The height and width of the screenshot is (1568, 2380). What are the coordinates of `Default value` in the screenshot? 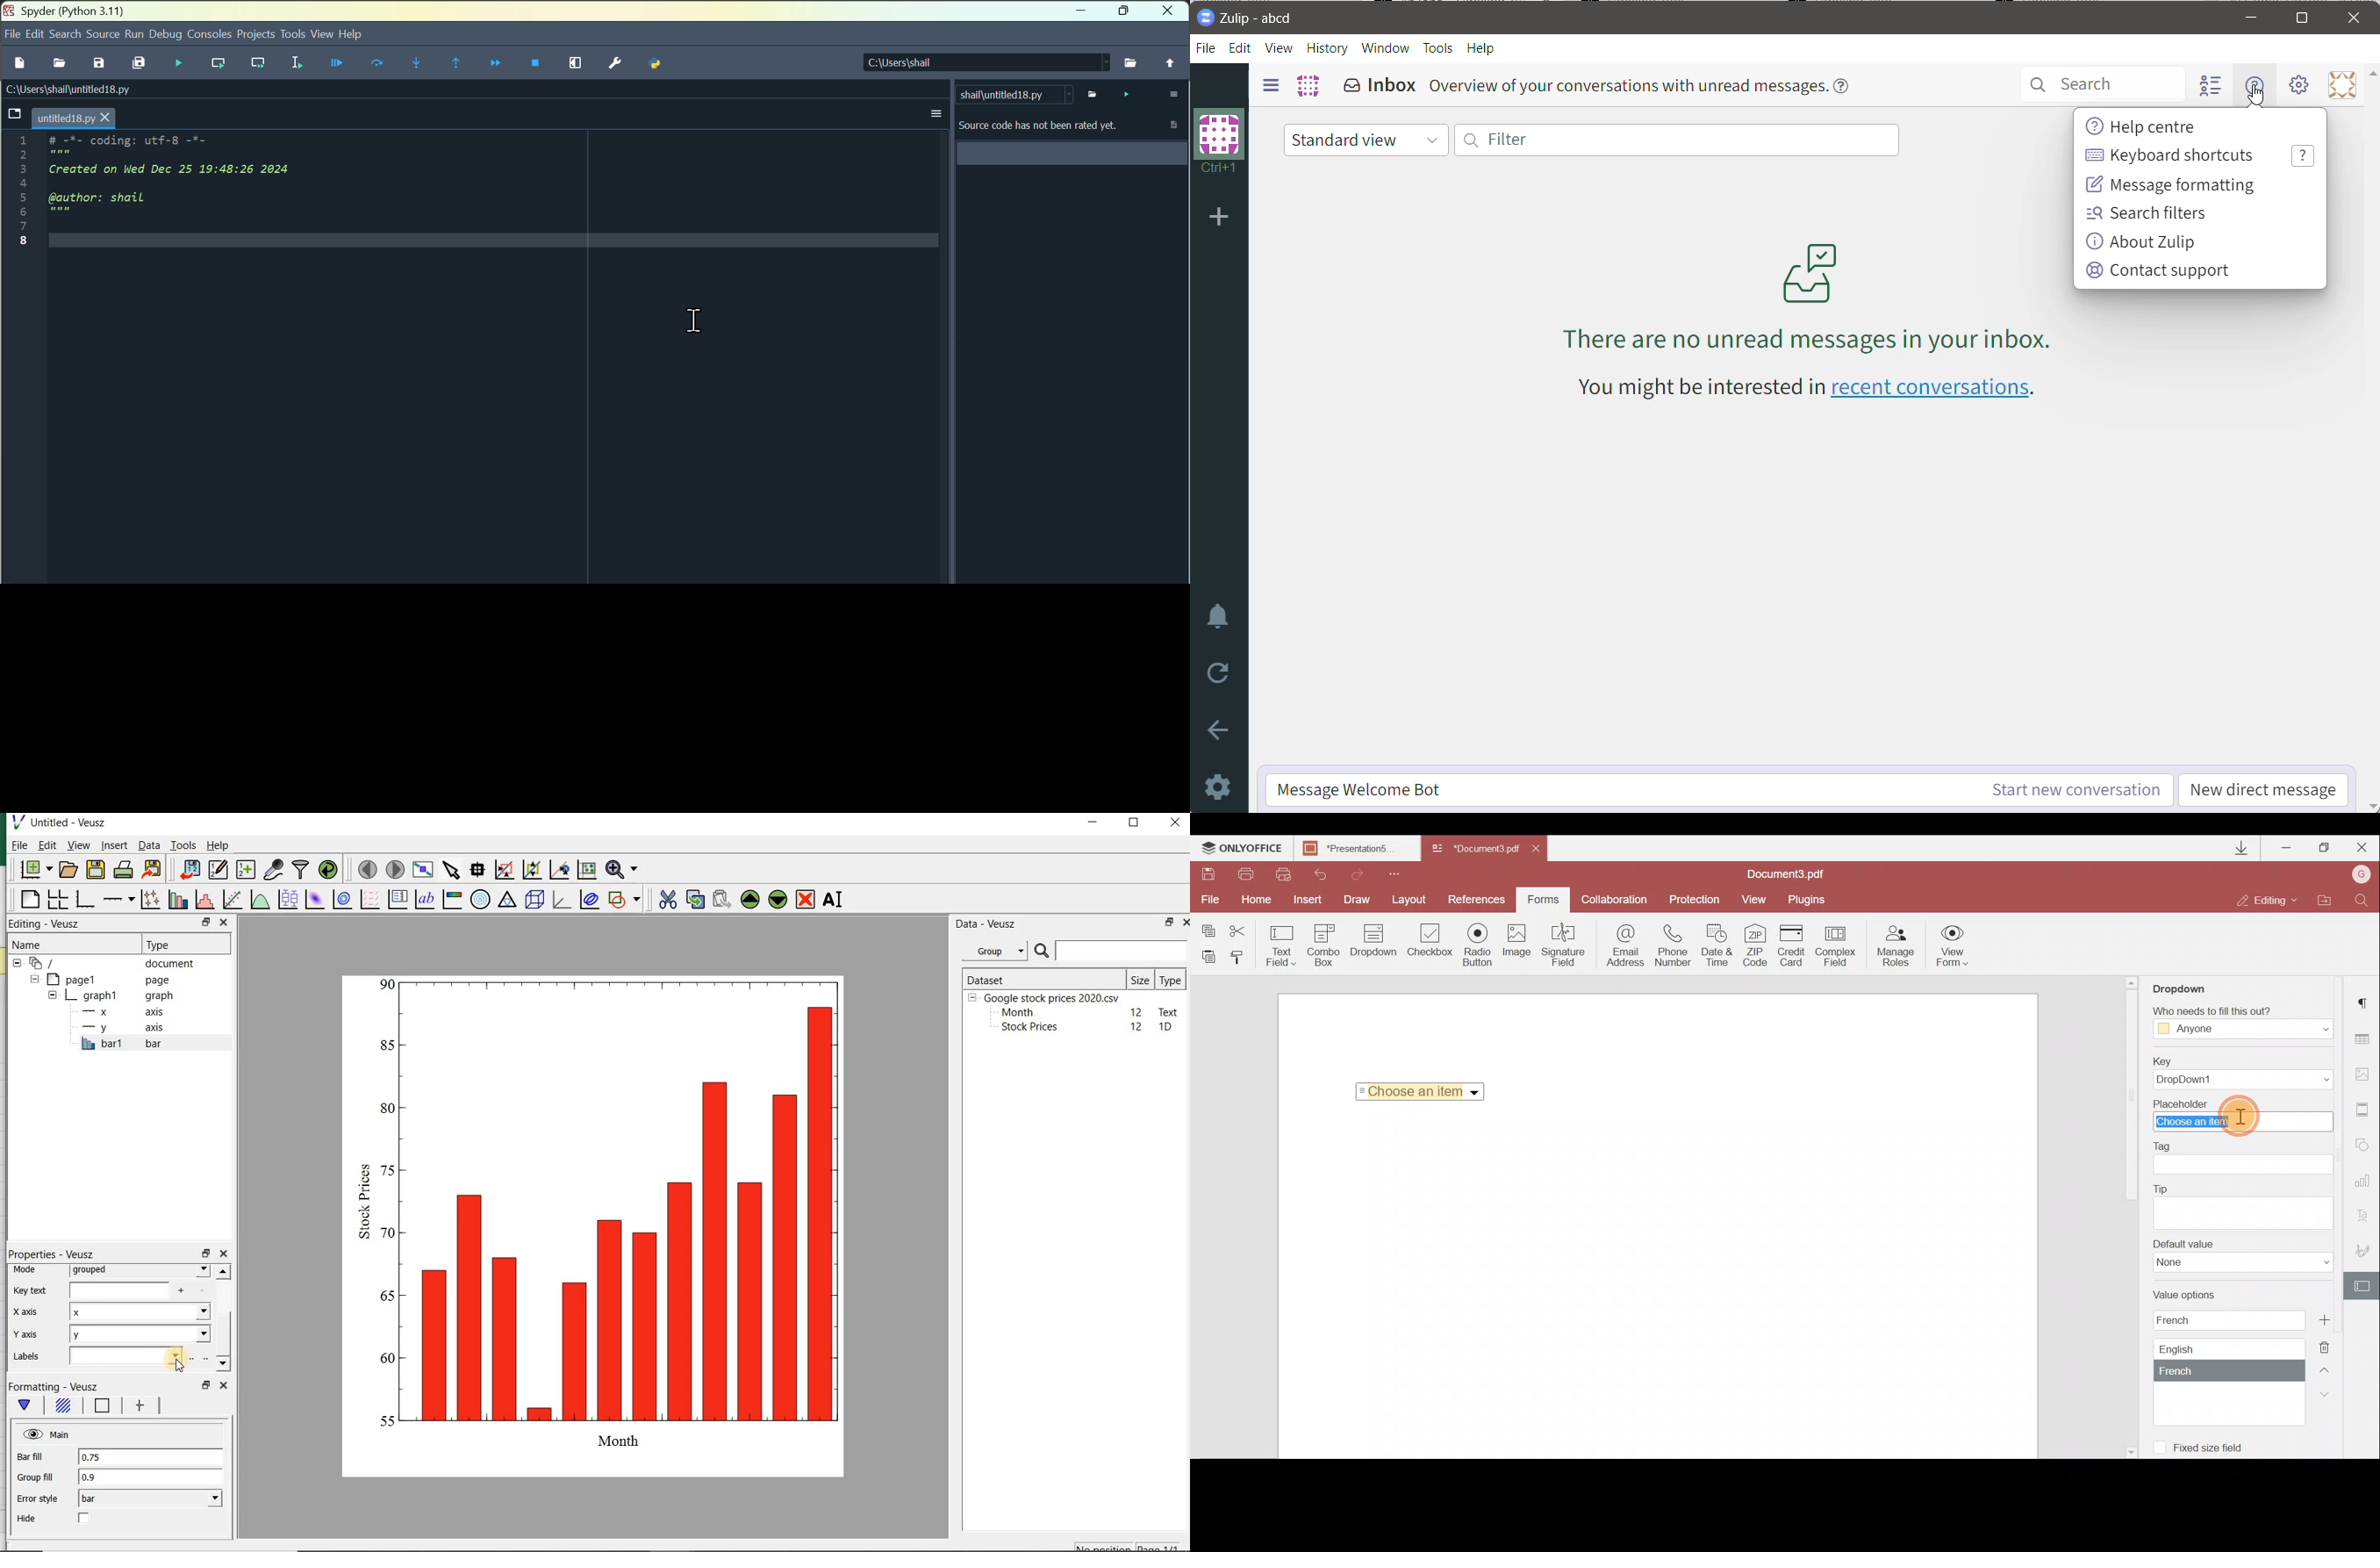 It's located at (2243, 1256).